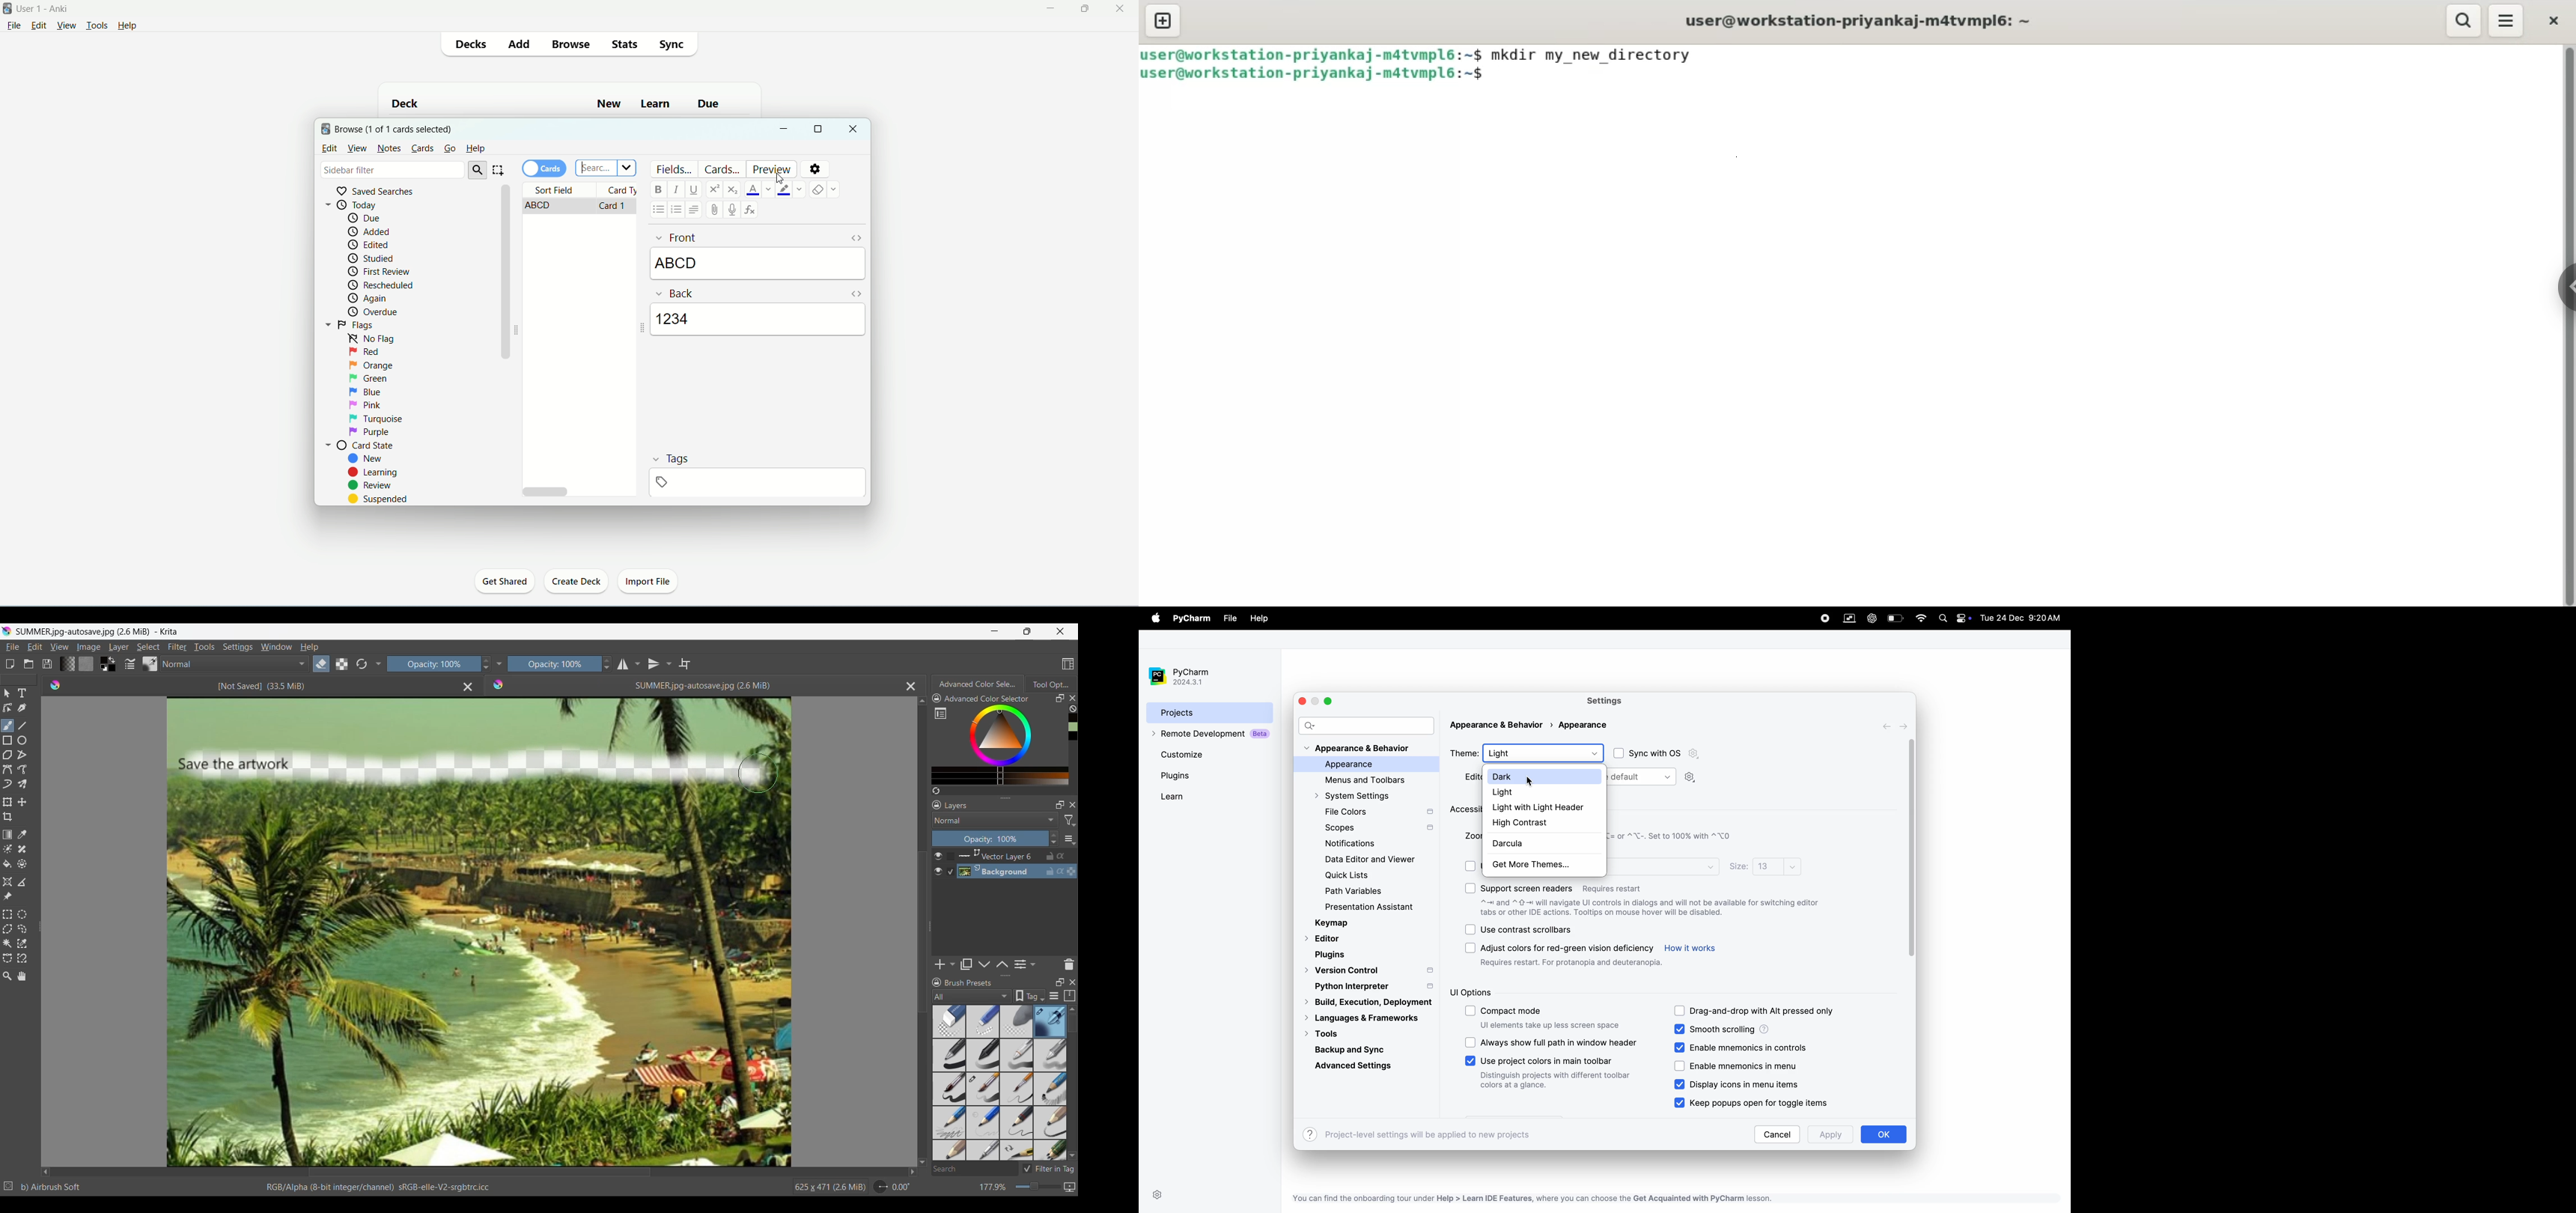 Image resolution: width=2576 pixels, height=1232 pixels. Describe the element at coordinates (901, 1187) in the screenshot. I see `0.00` at that location.